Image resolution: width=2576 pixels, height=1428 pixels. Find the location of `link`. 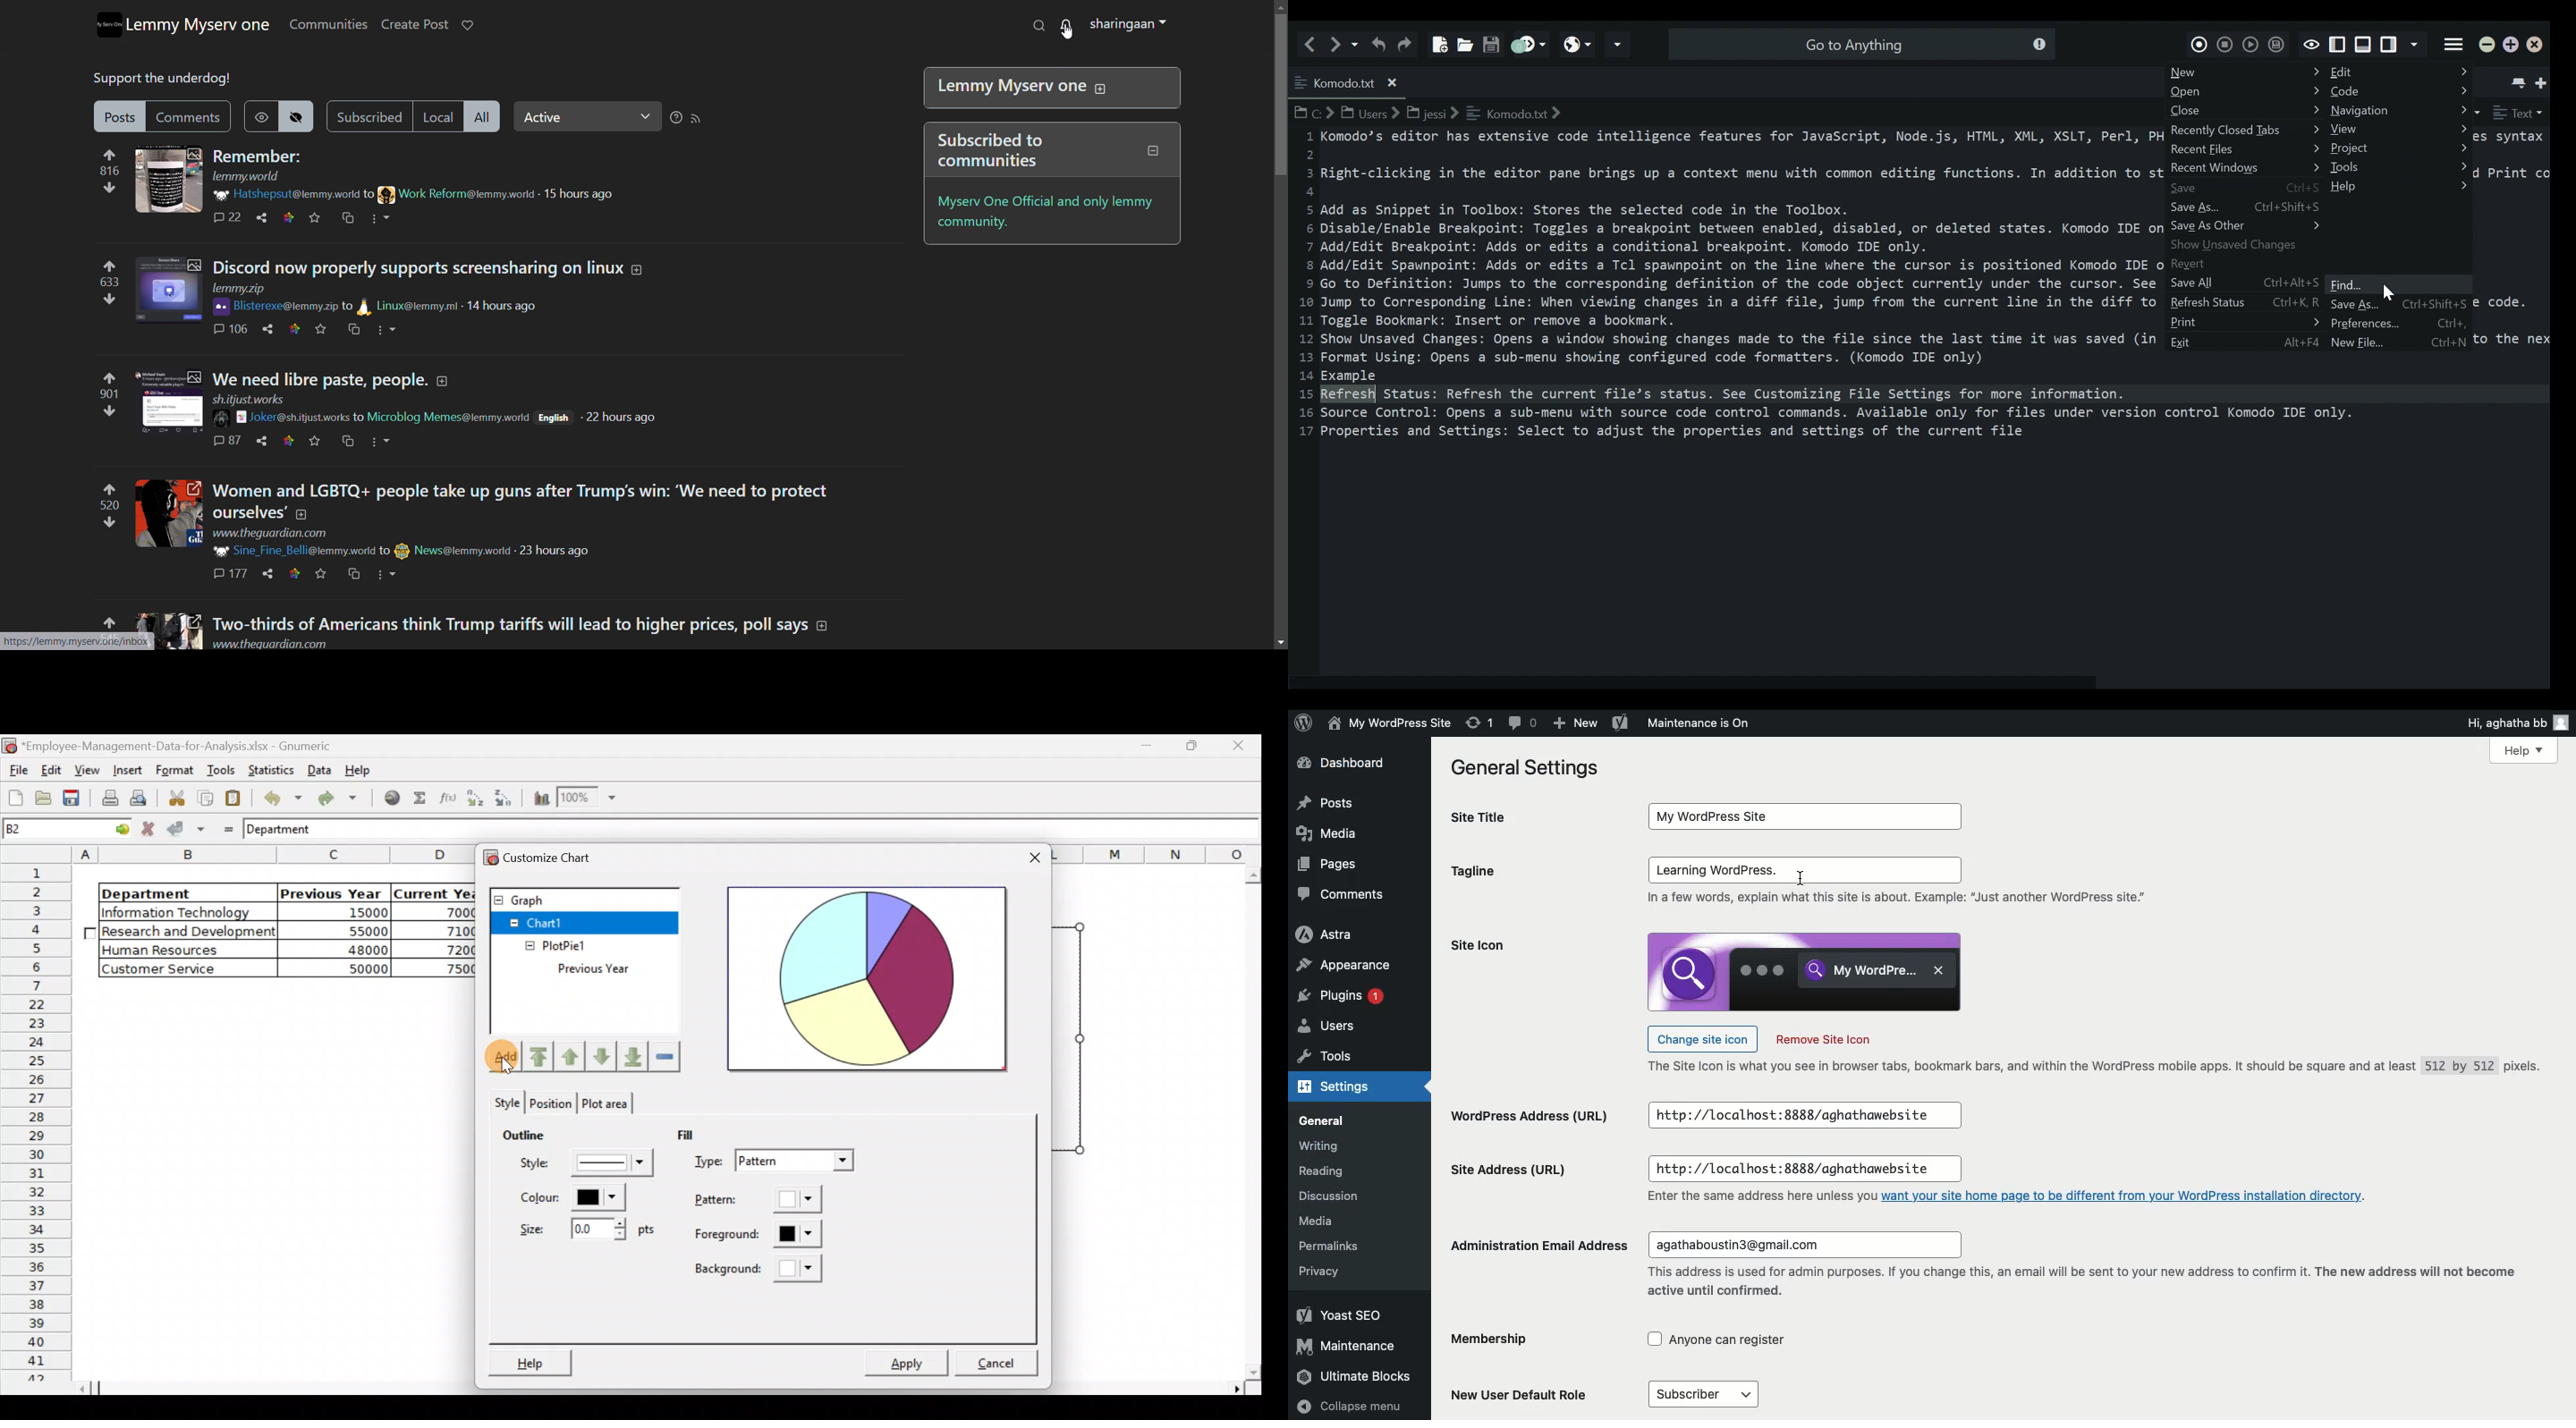

link is located at coordinates (79, 642).